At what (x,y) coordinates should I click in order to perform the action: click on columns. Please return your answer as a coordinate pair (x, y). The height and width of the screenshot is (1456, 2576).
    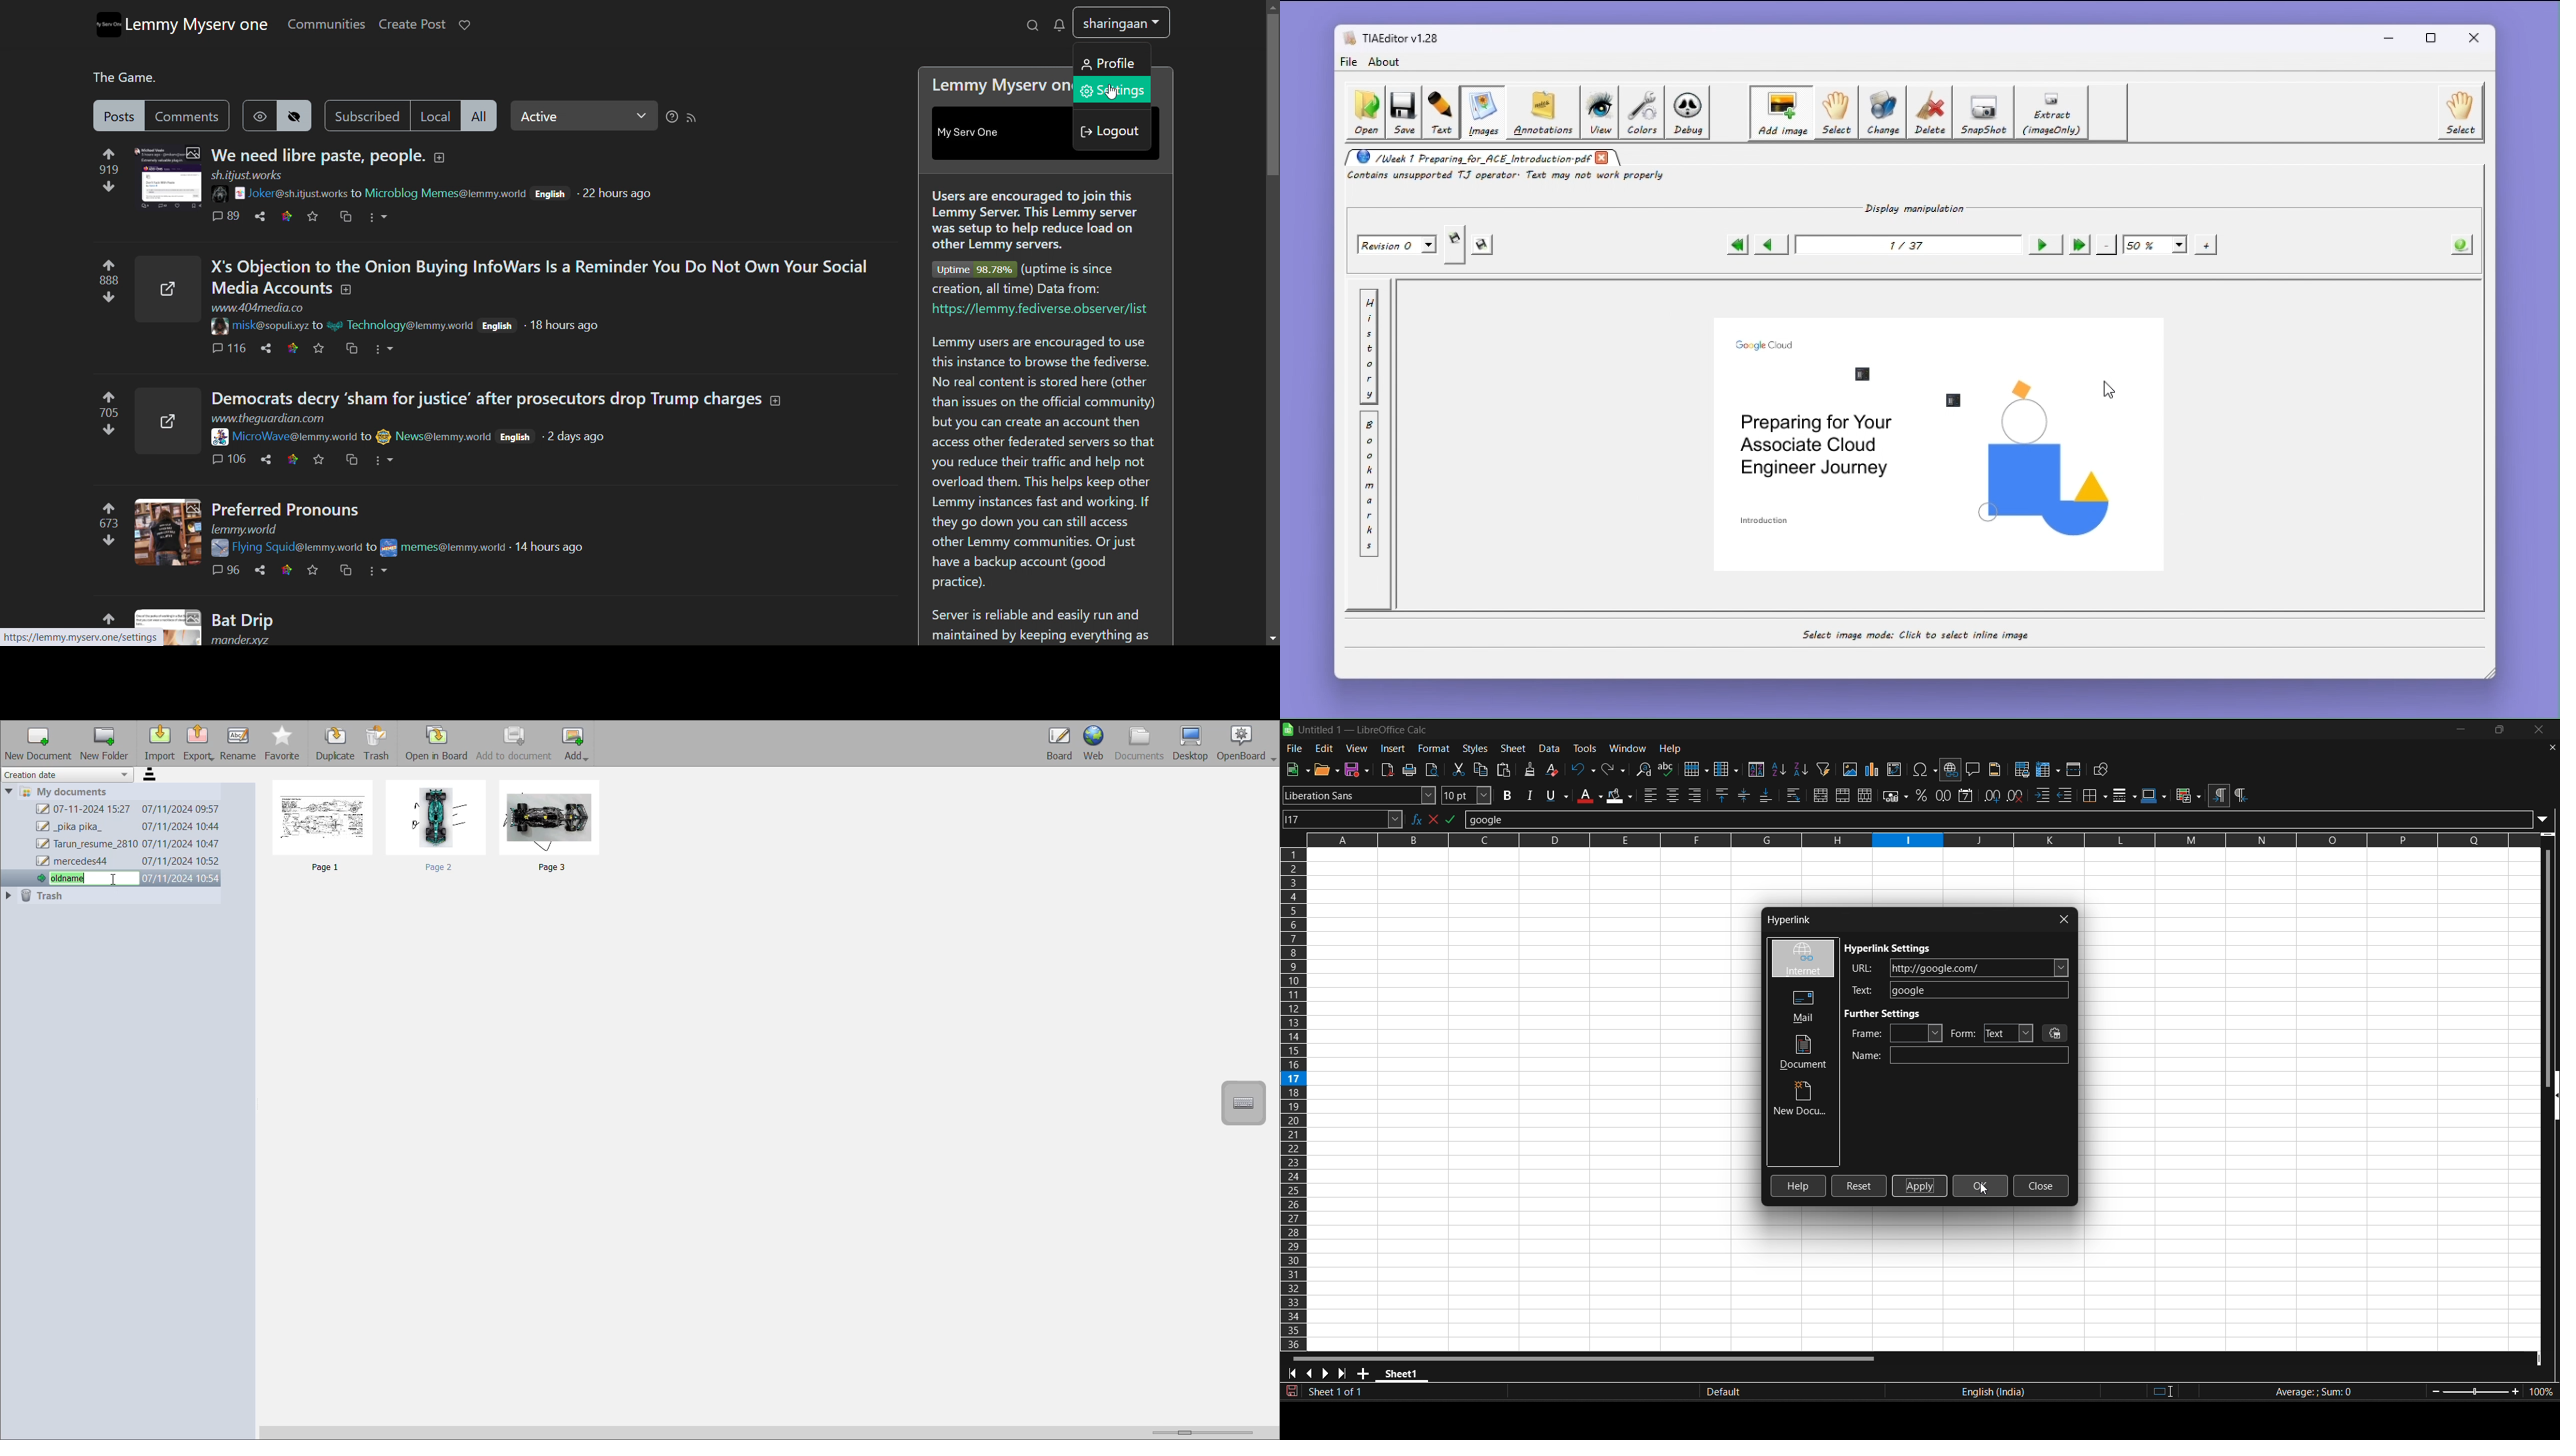
    Looking at the image, I should click on (1295, 1100).